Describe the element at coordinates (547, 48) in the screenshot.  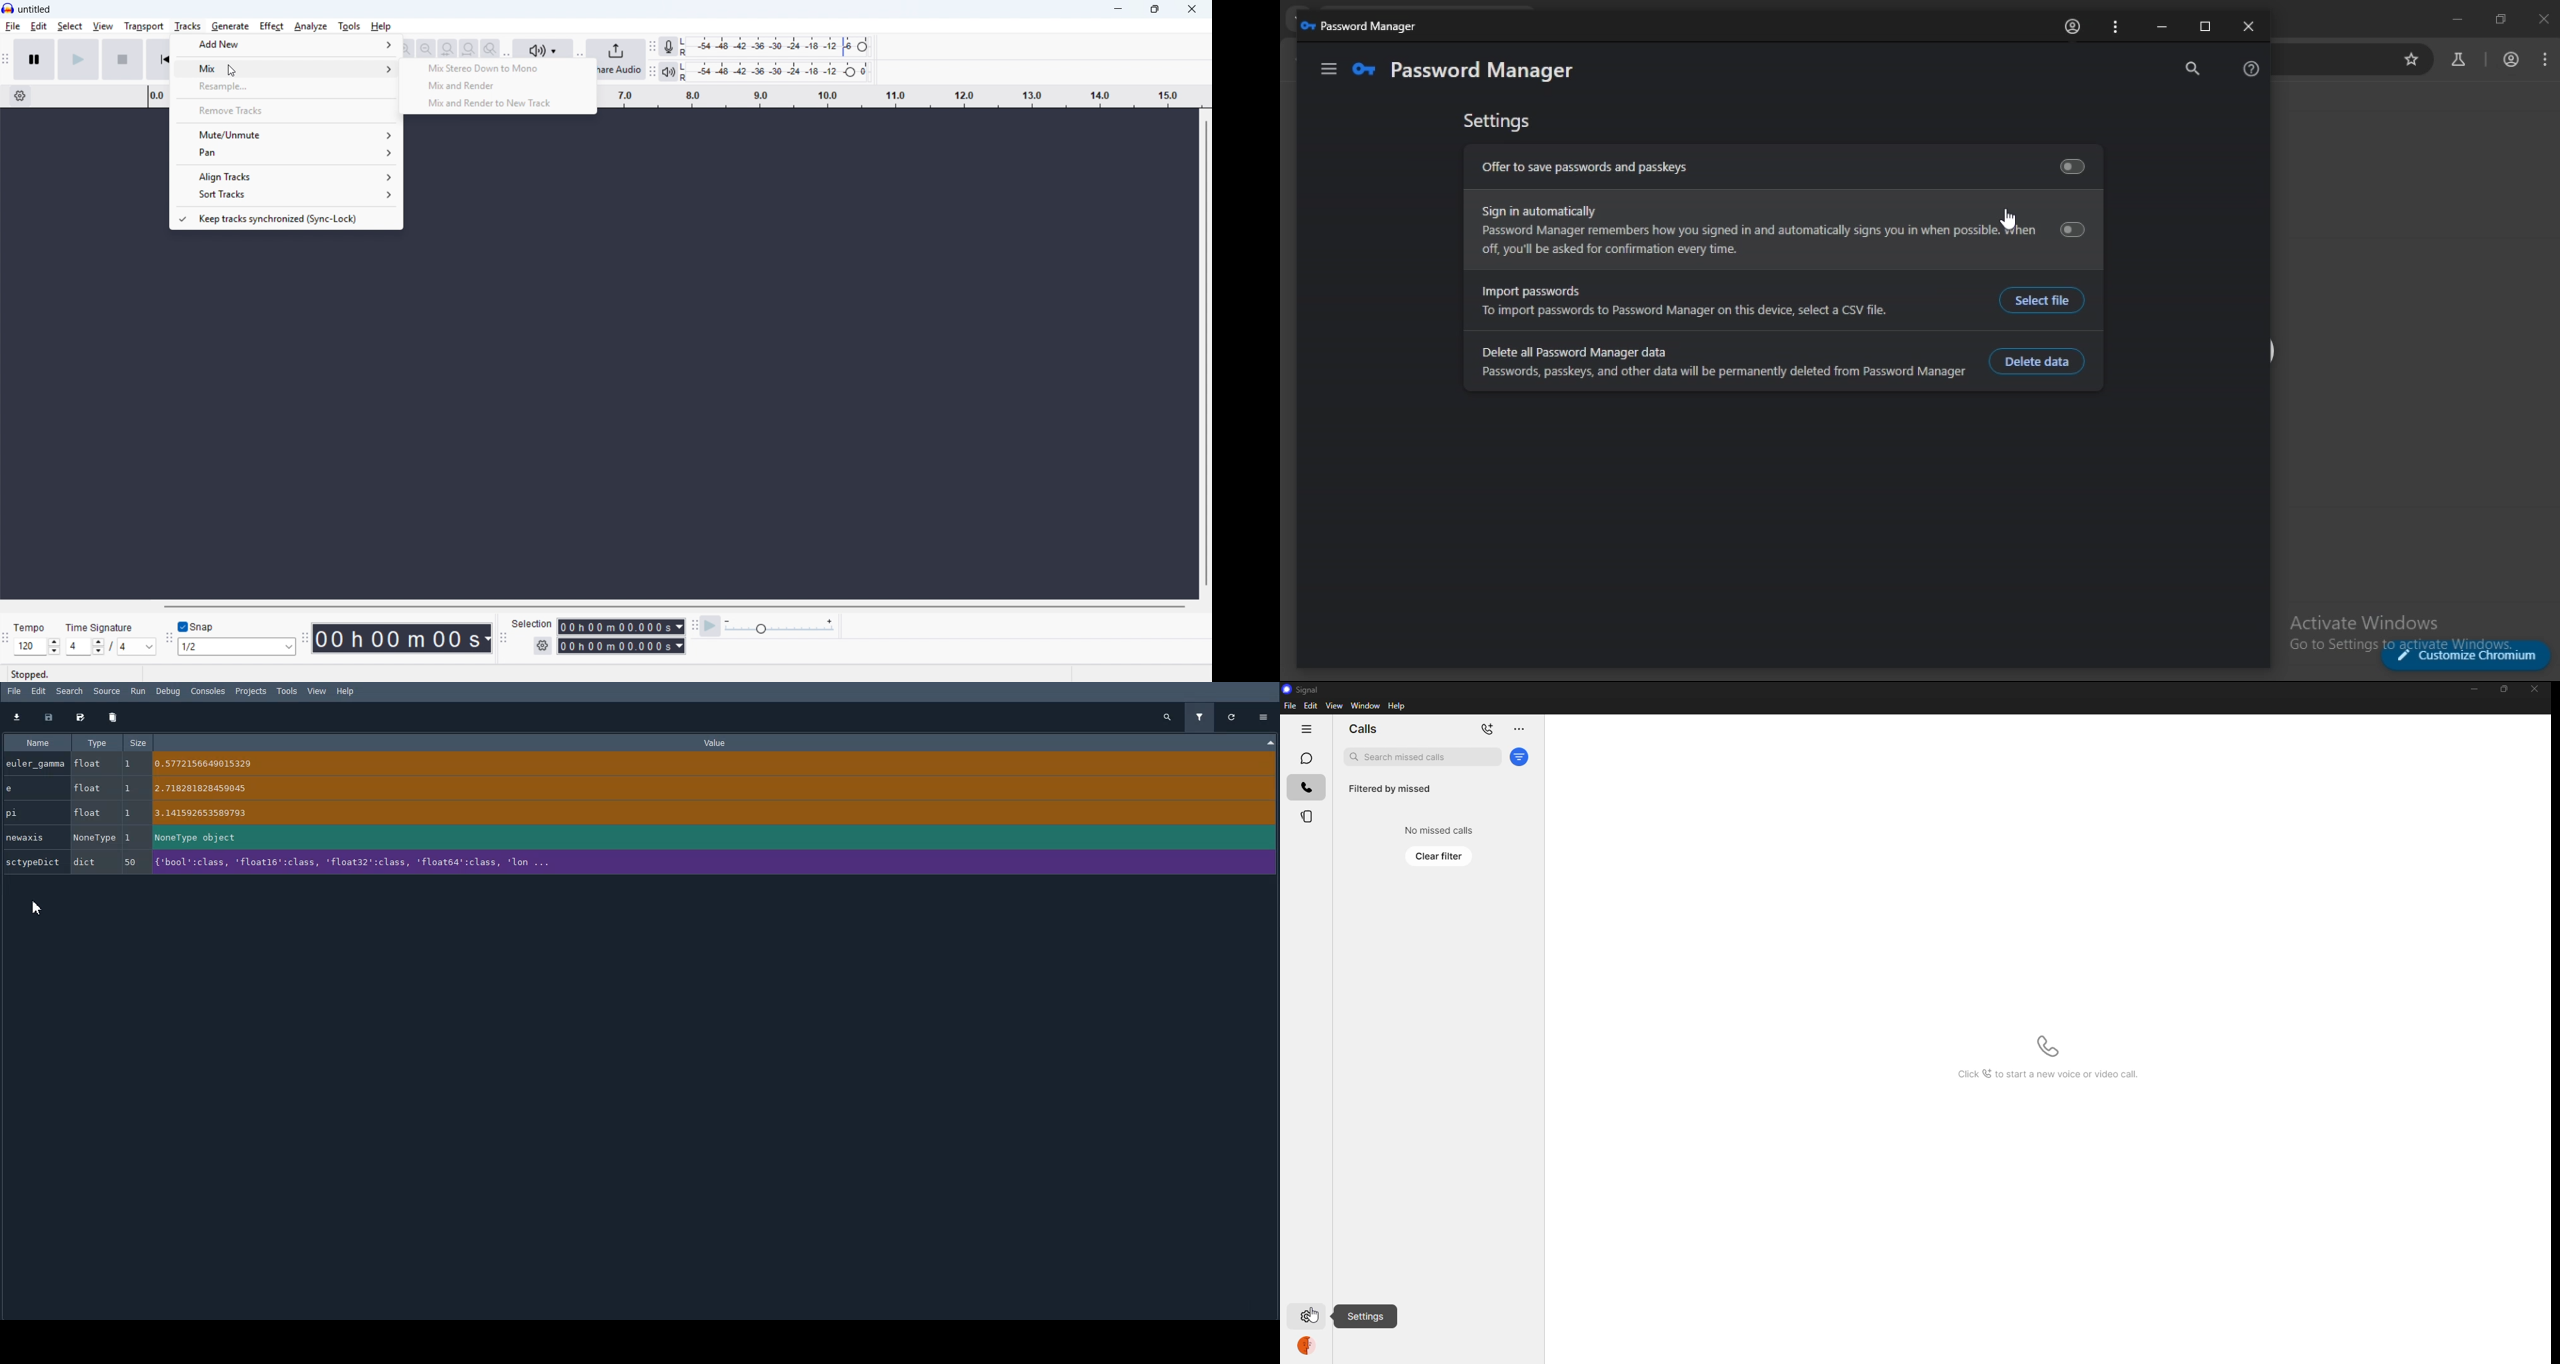
I see `audio setup` at that location.